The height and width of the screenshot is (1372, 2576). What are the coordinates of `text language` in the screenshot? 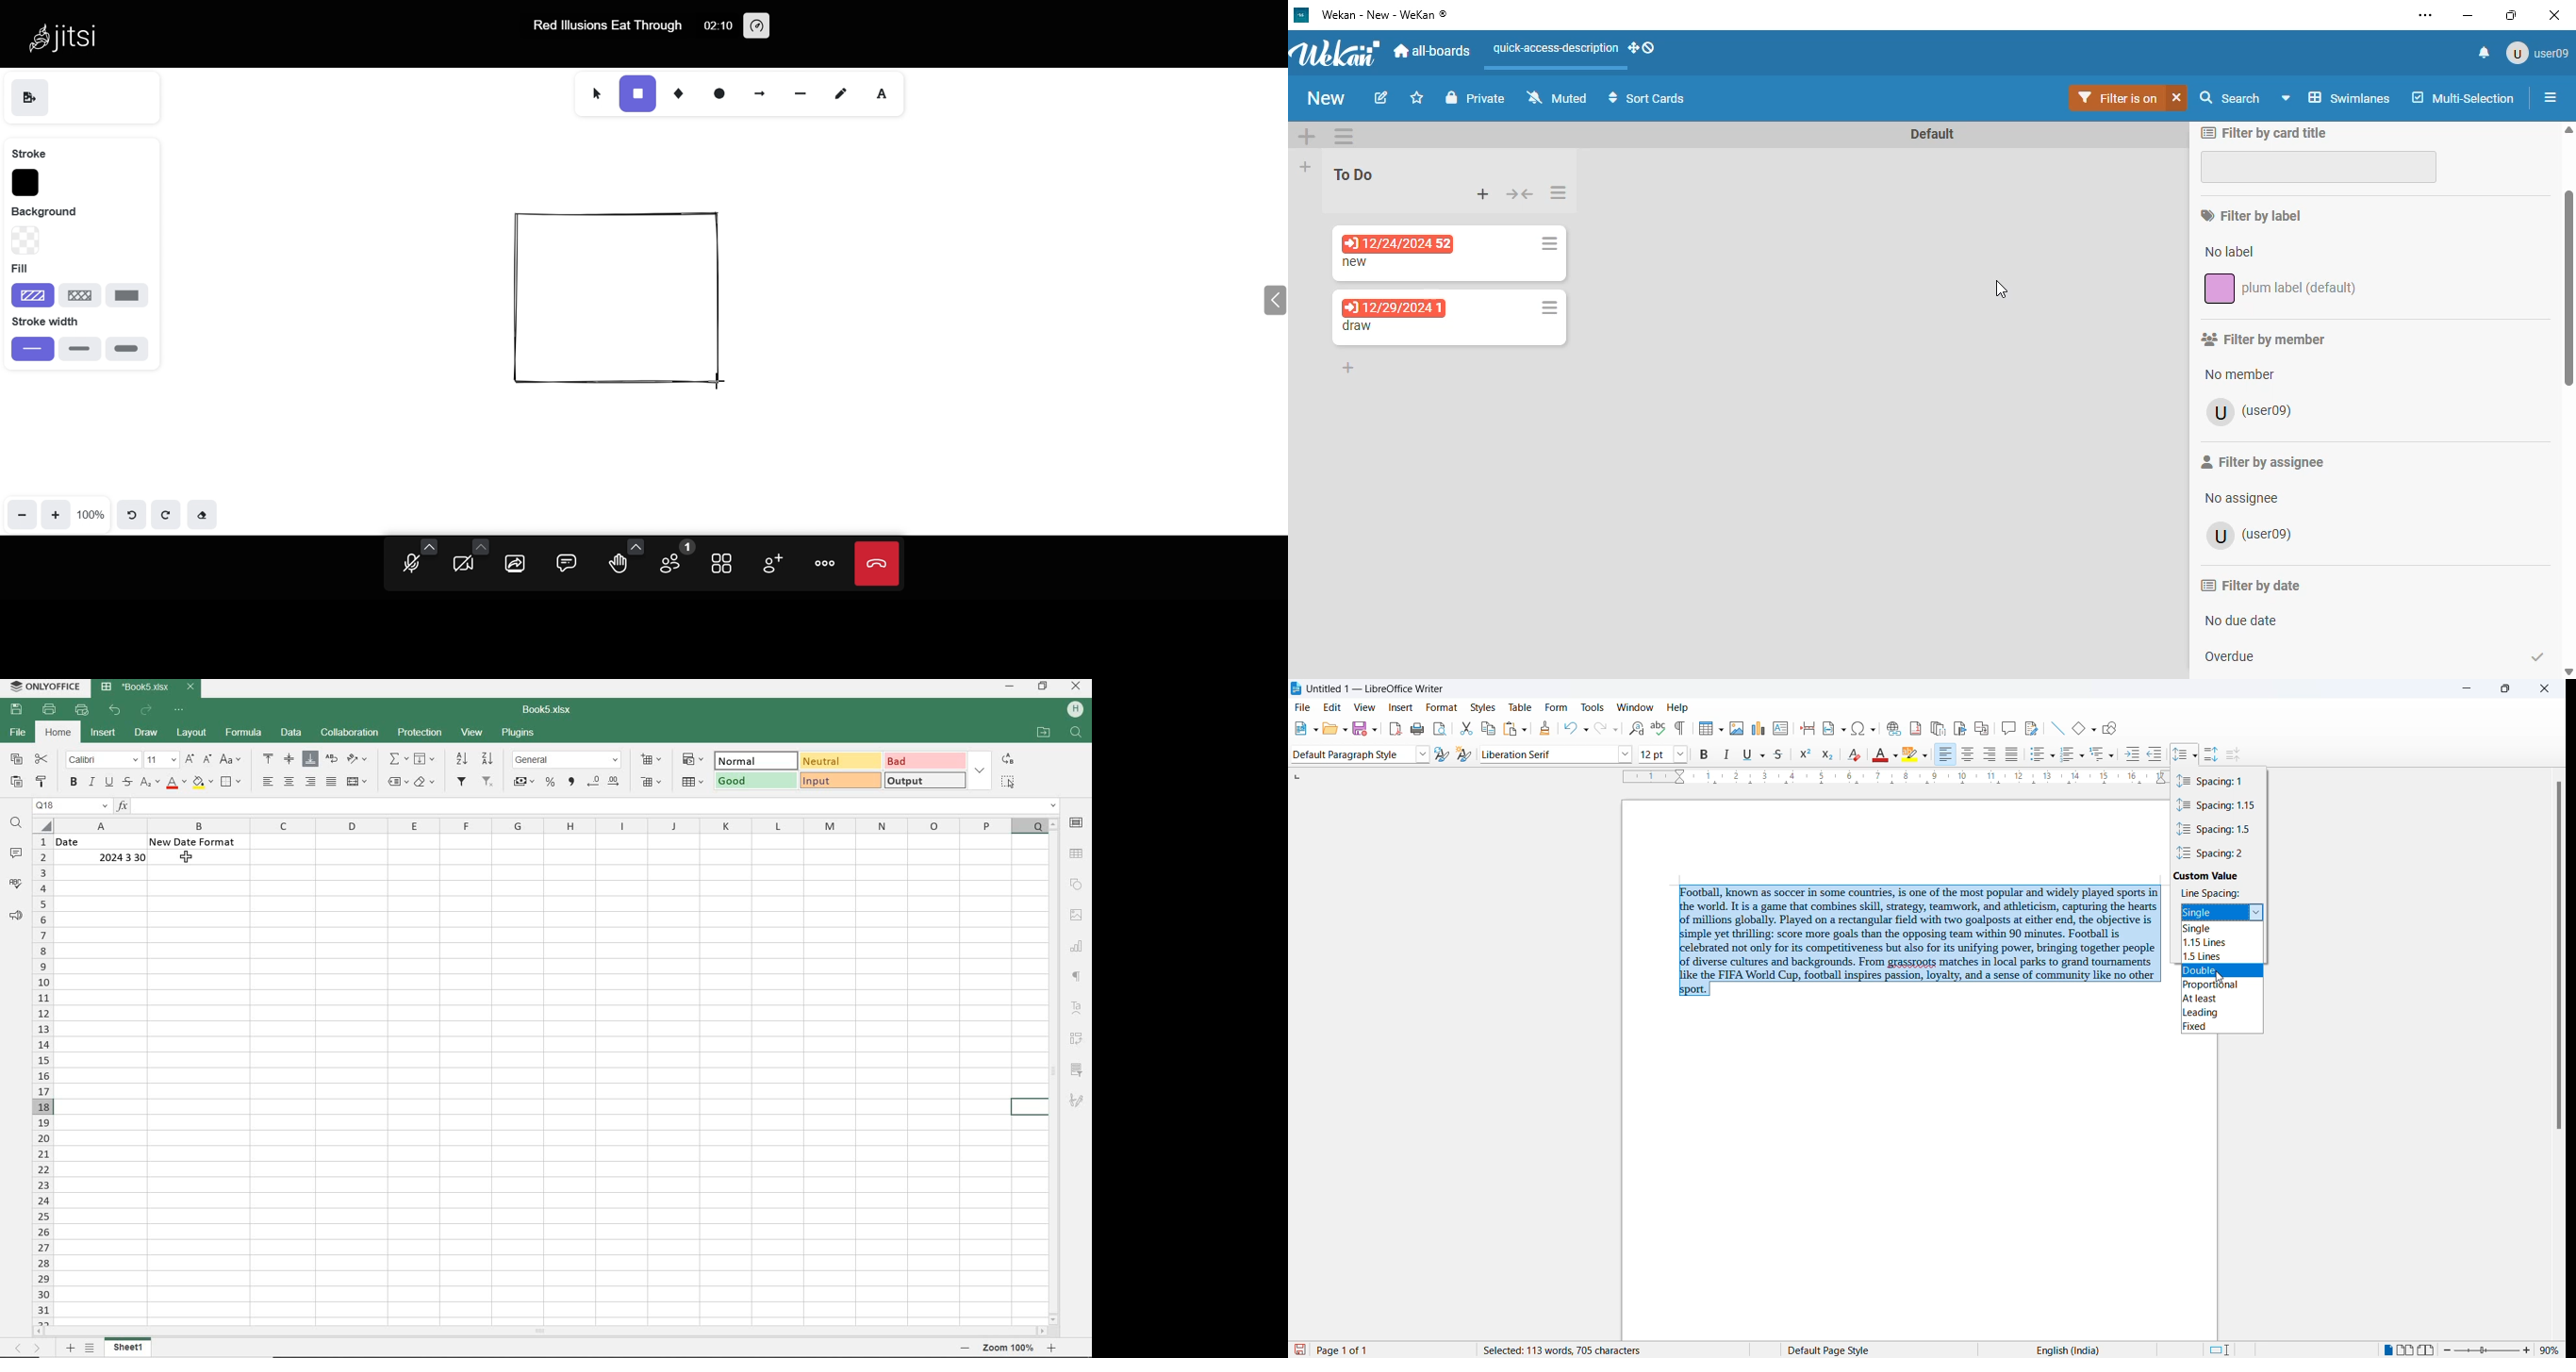 It's located at (2113, 1349).